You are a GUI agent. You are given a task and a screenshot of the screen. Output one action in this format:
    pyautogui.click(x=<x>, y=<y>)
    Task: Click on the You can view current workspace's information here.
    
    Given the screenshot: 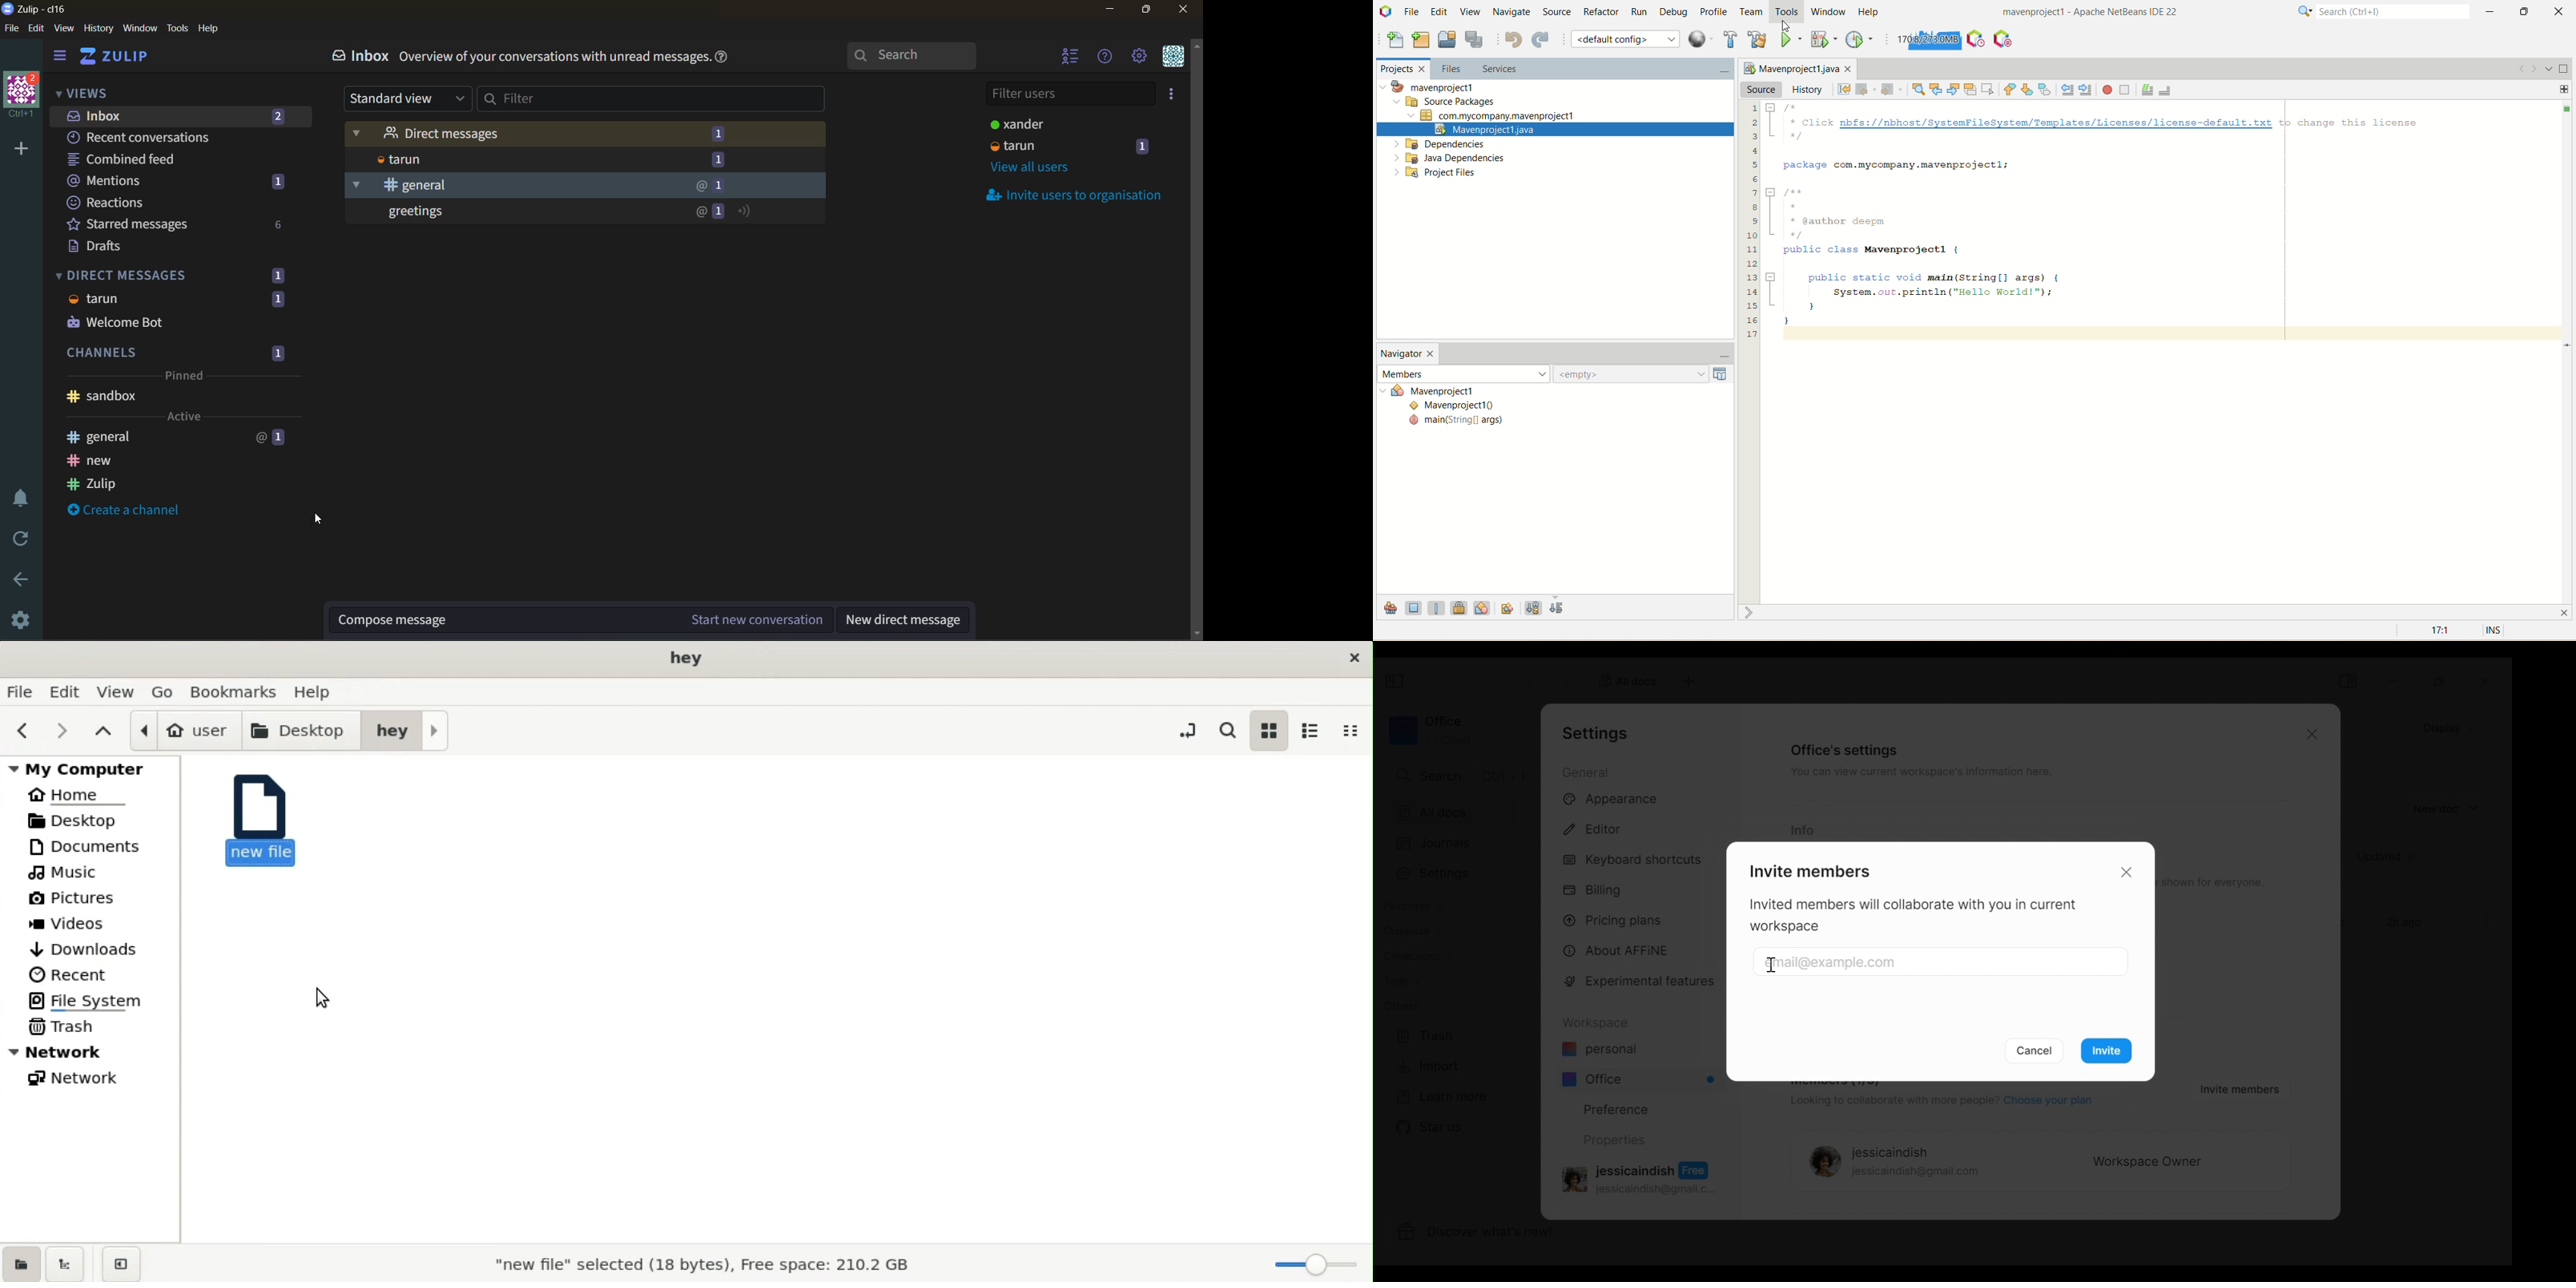 What is the action you would take?
    pyautogui.click(x=1919, y=774)
    